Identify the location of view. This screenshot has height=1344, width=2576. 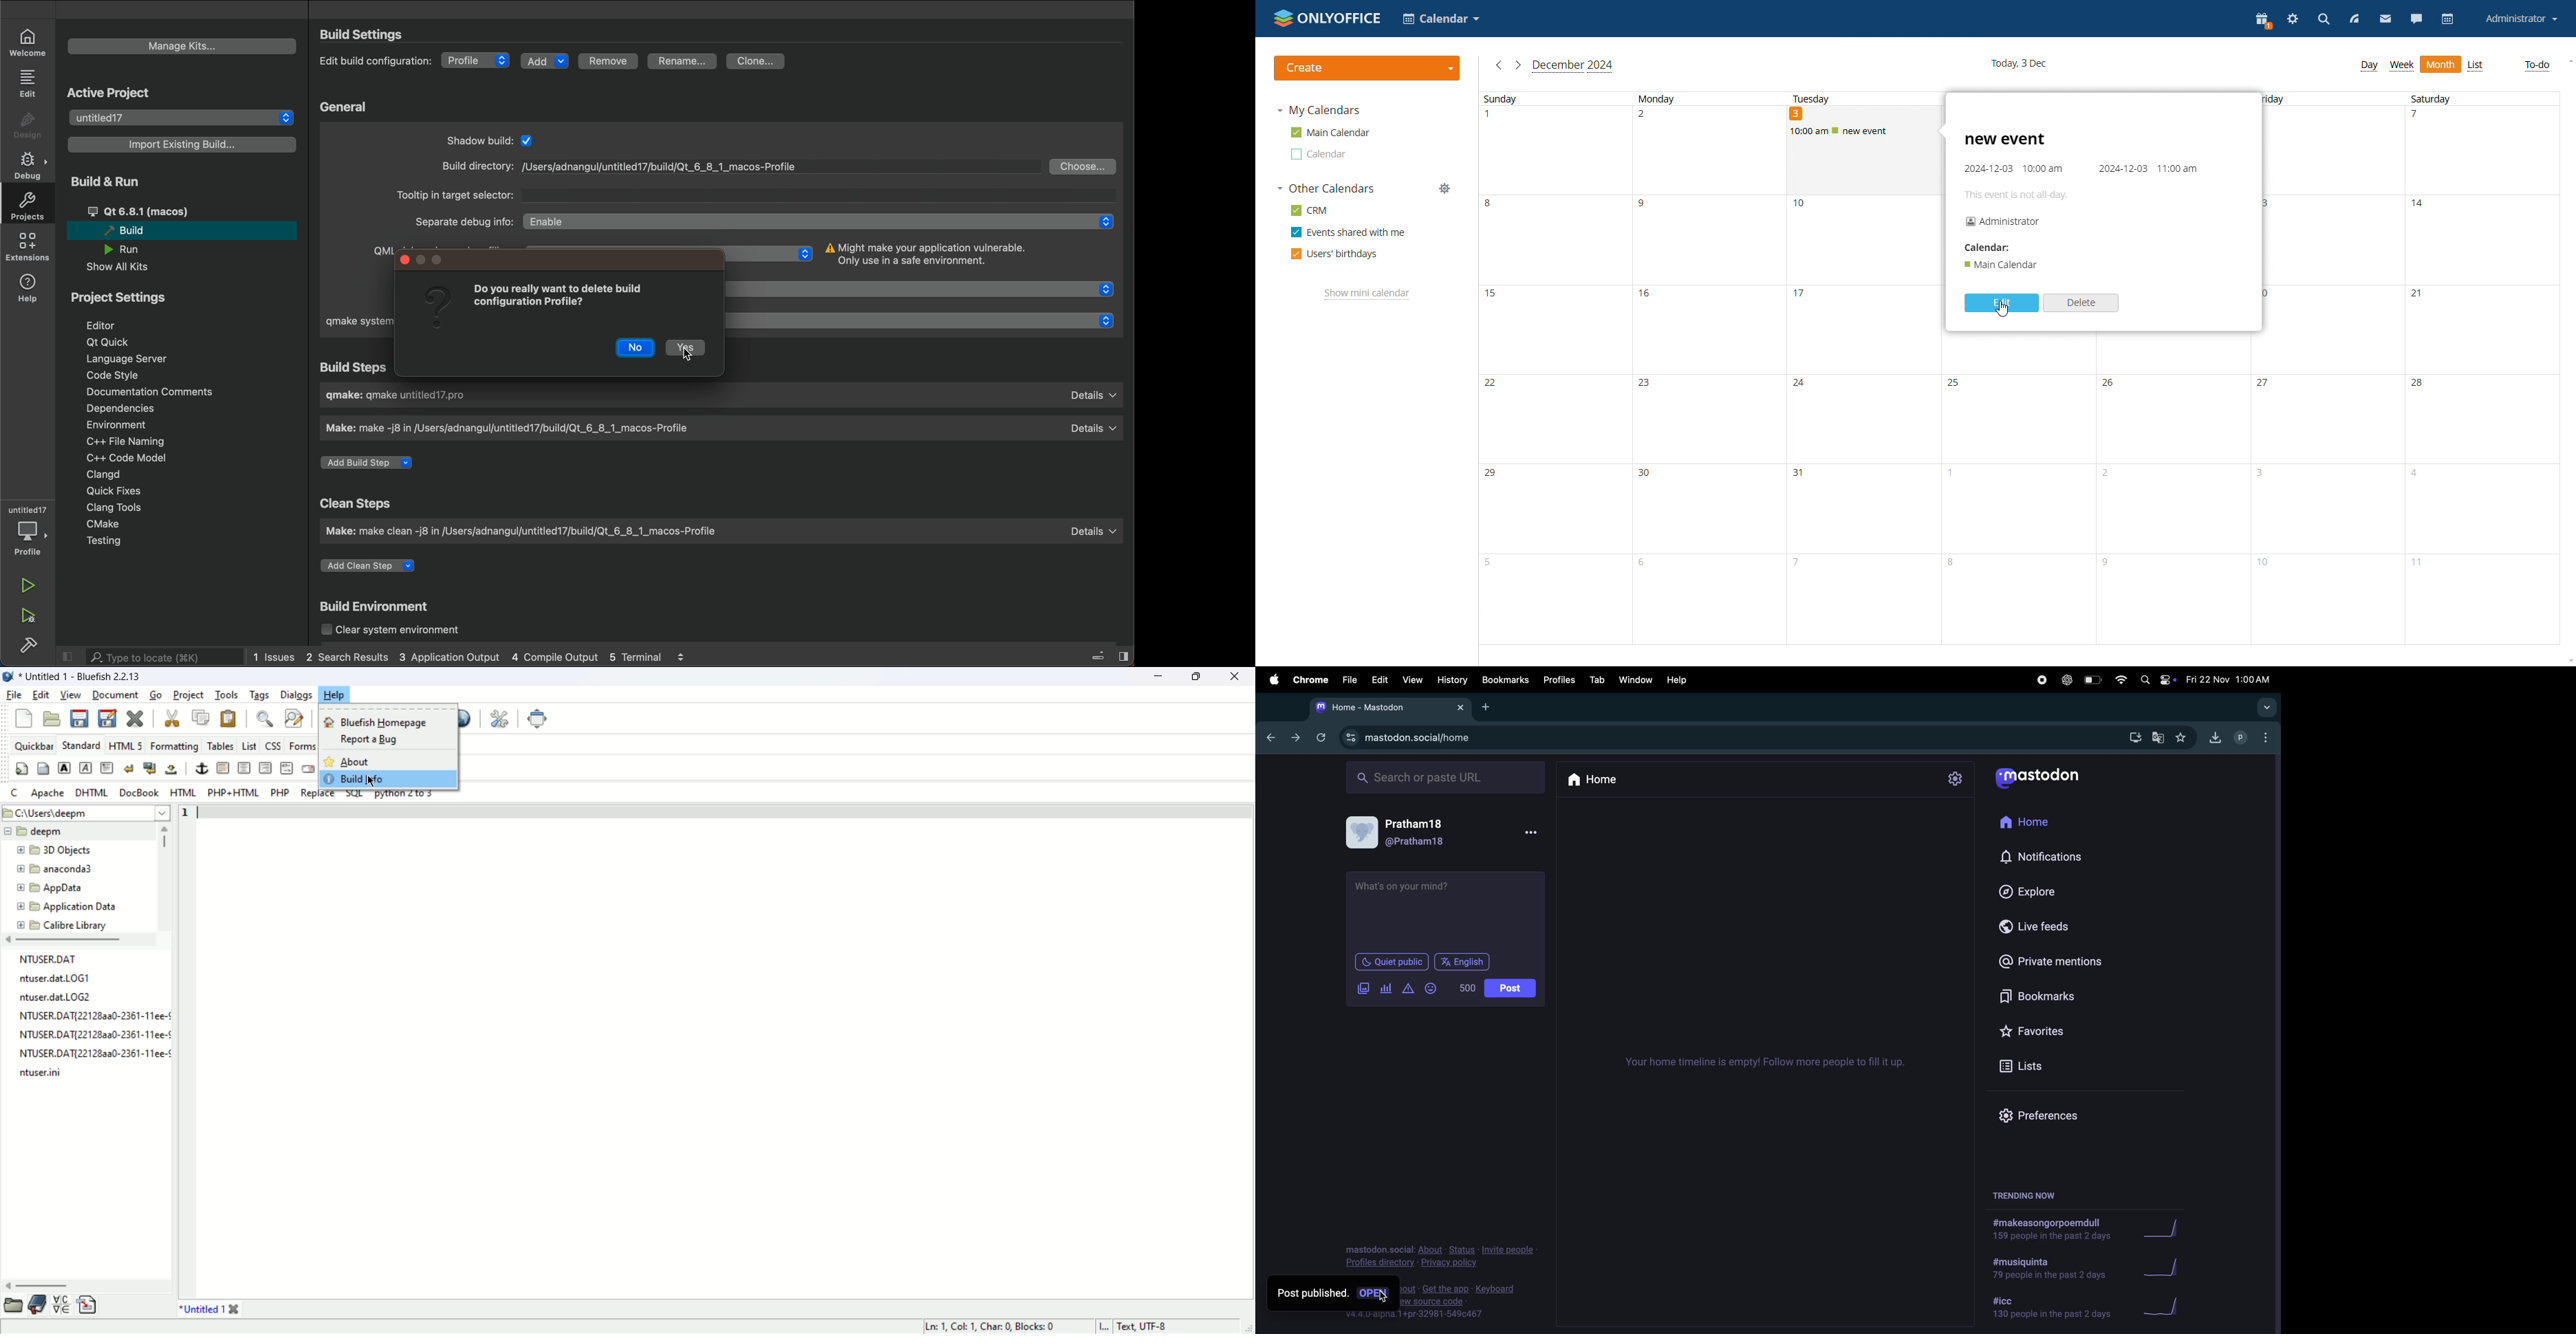
(70, 696).